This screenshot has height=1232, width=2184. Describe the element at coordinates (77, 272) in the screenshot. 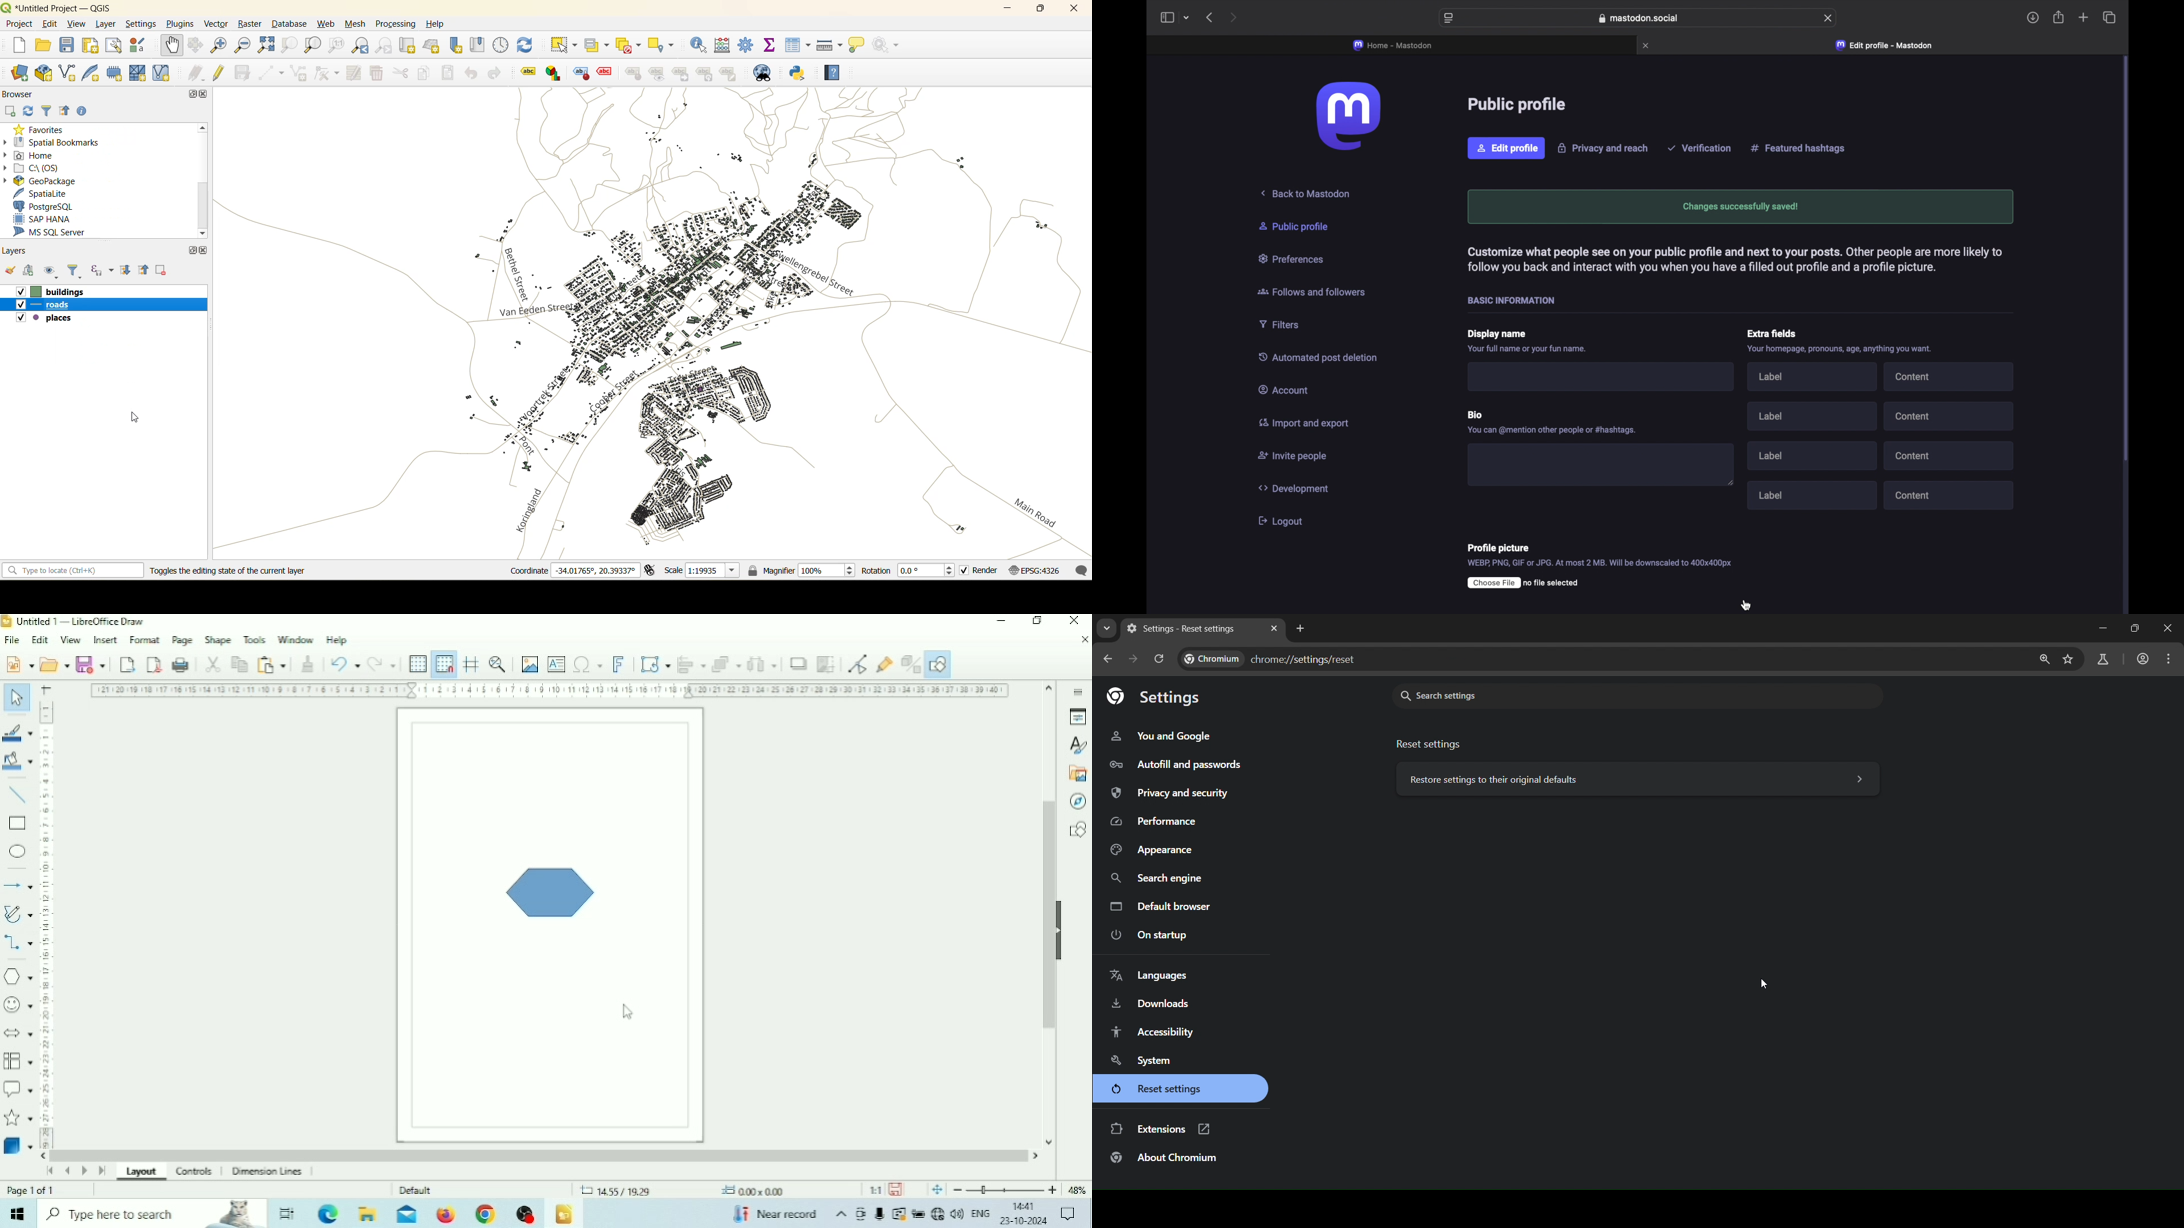

I see `filter` at that location.